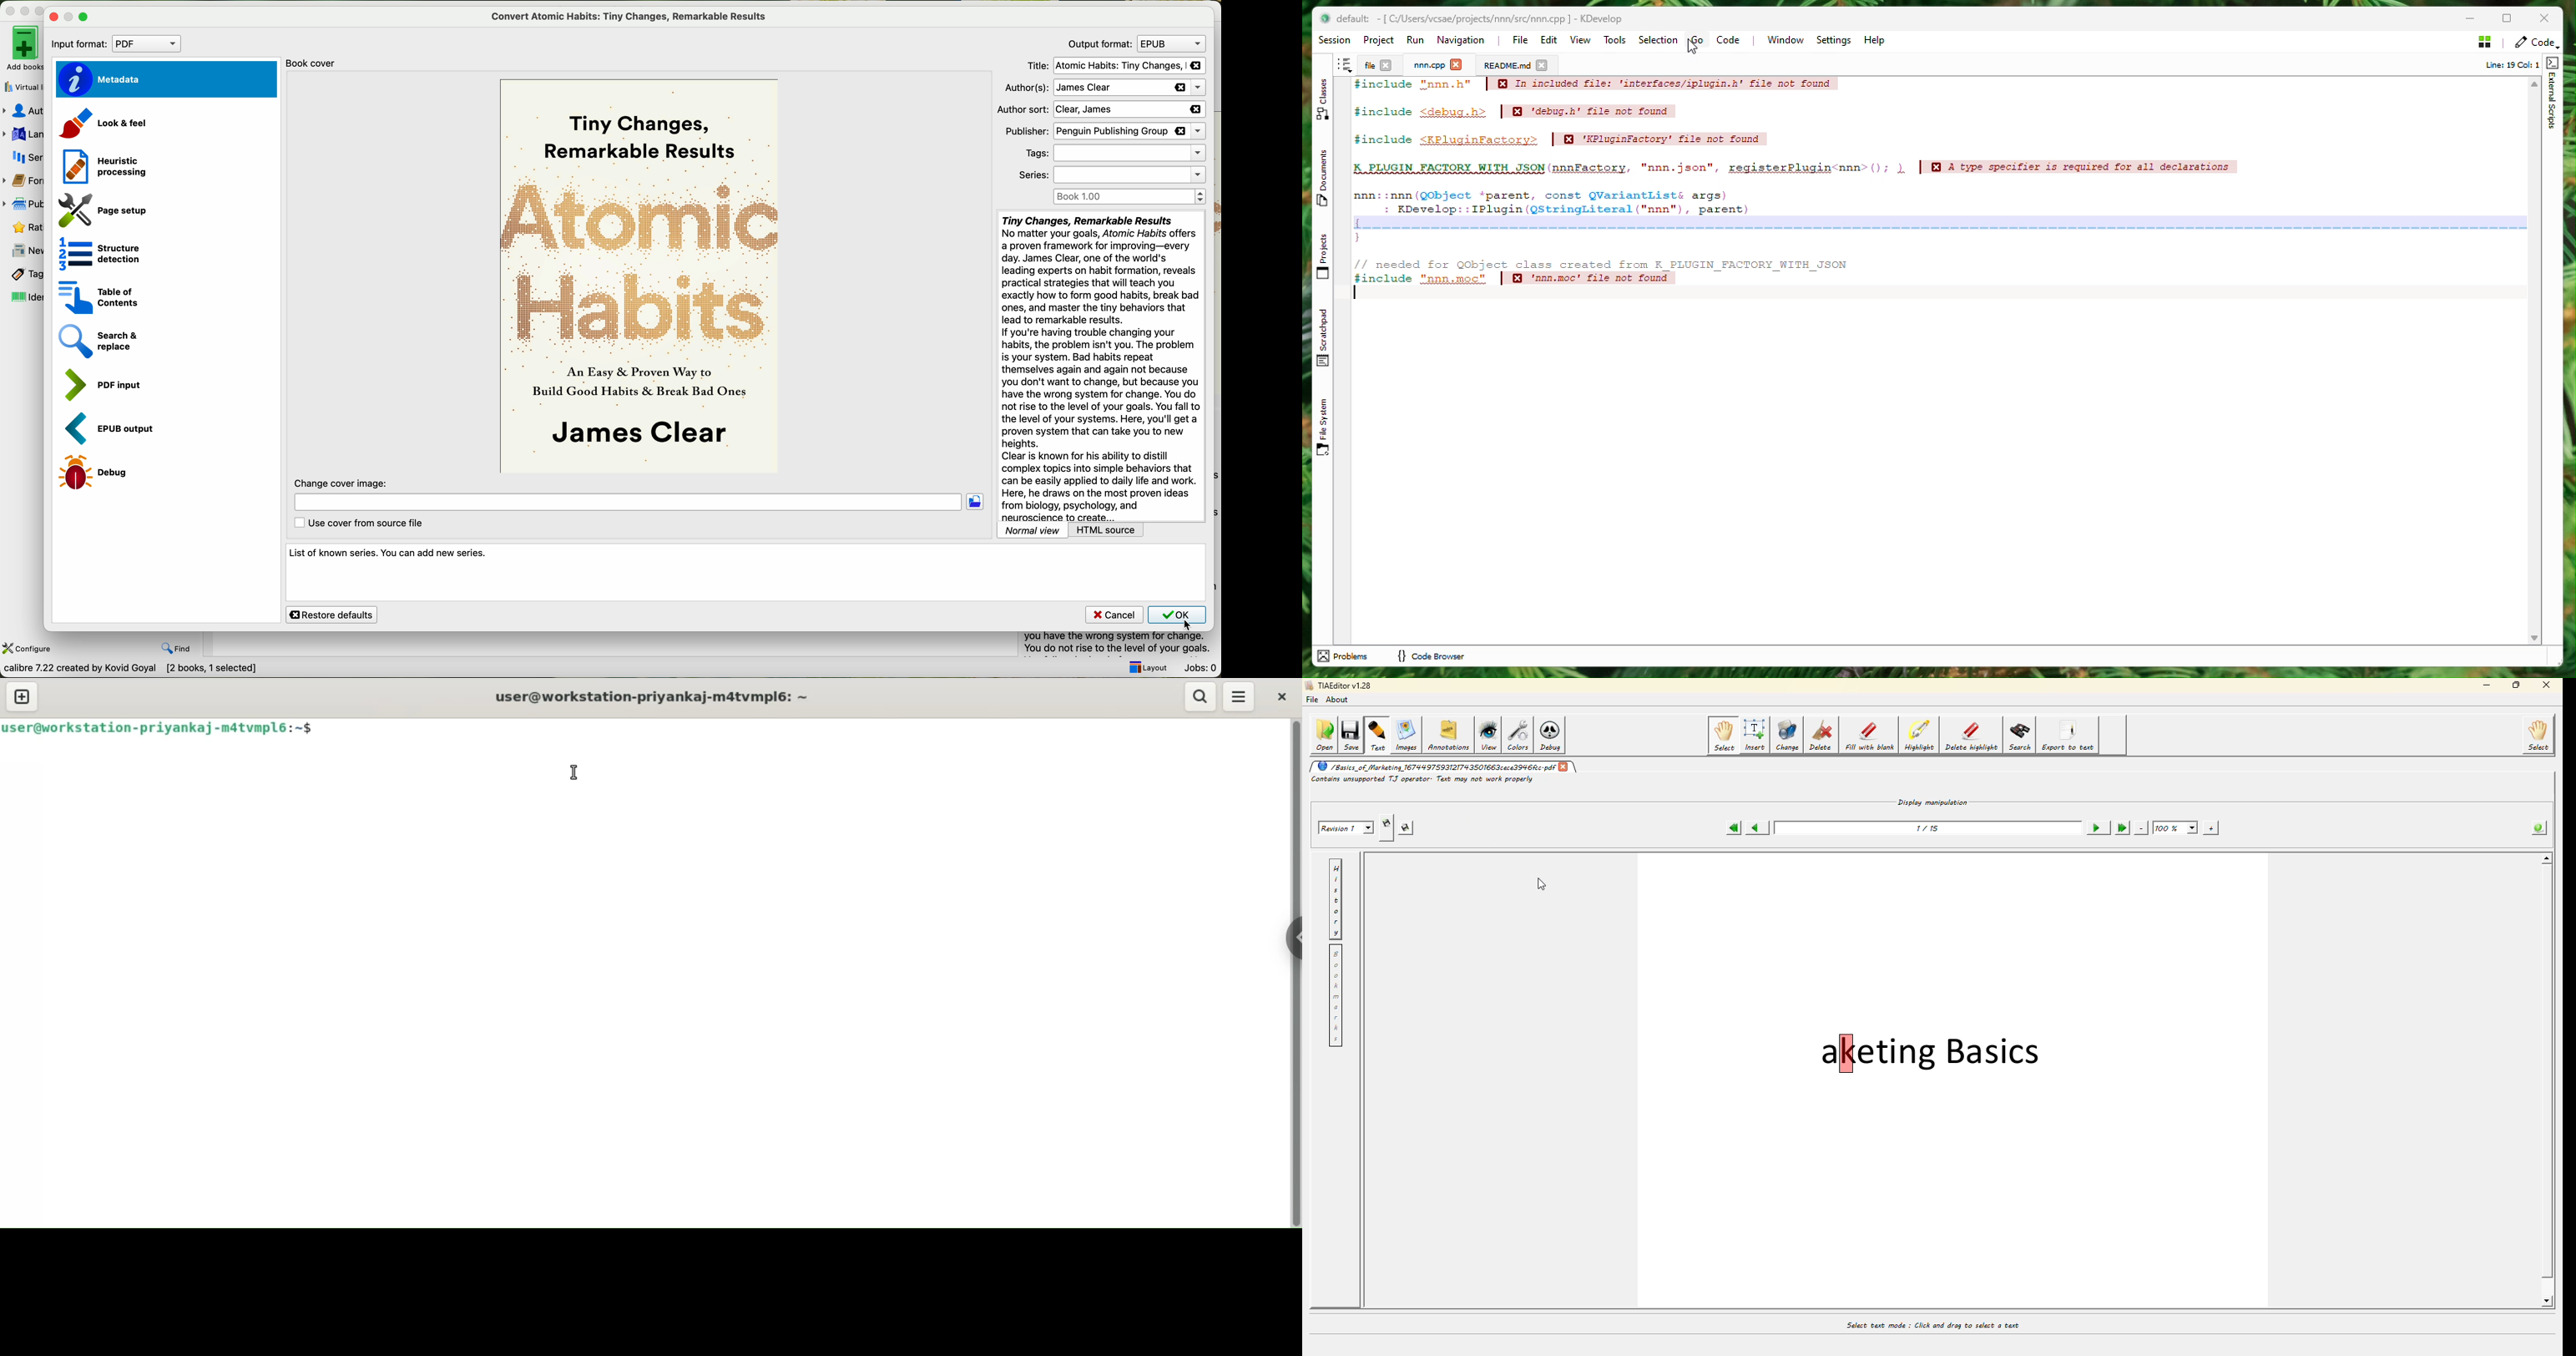 This screenshot has width=2576, height=1372. What do you see at coordinates (21, 88) in the screenshot?
I see `virtual library` at bounding box center [21, 88].